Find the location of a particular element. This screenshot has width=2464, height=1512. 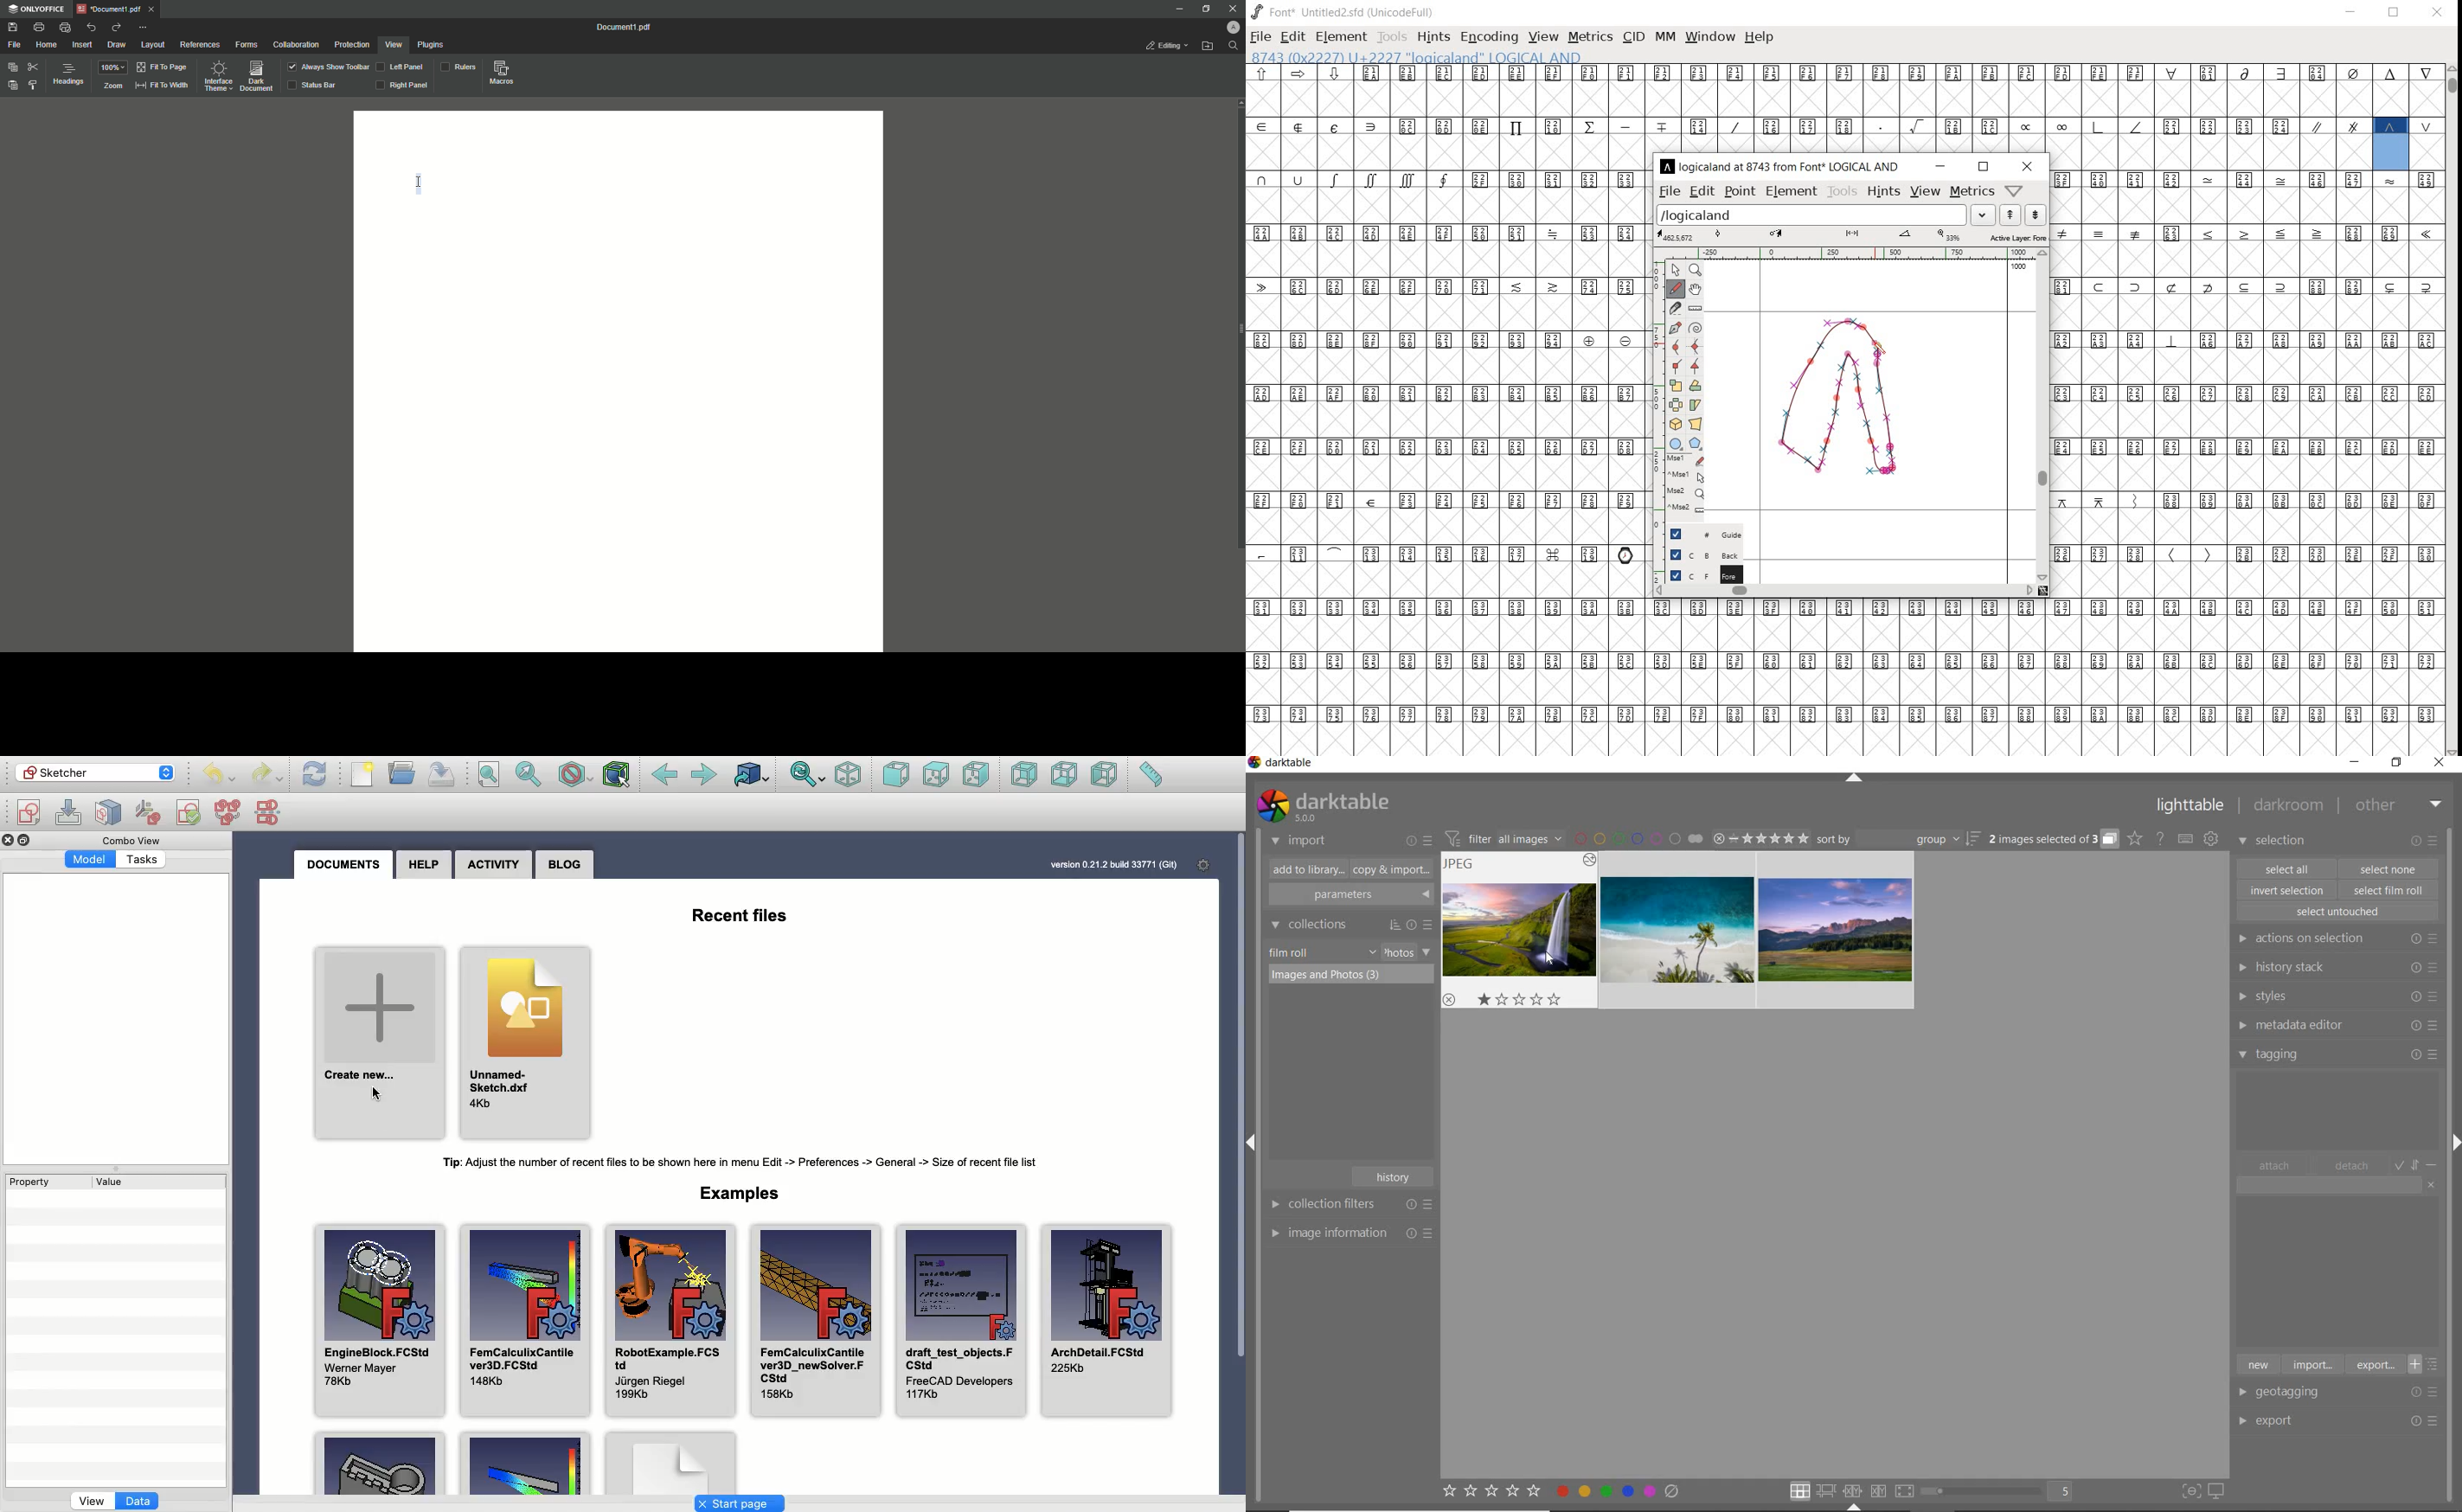

Tip: Adjust the number of recent files to be shown here in menu Edit -> Preferences -> General -> Size of recent file list is located at coordinates (740, 1161).